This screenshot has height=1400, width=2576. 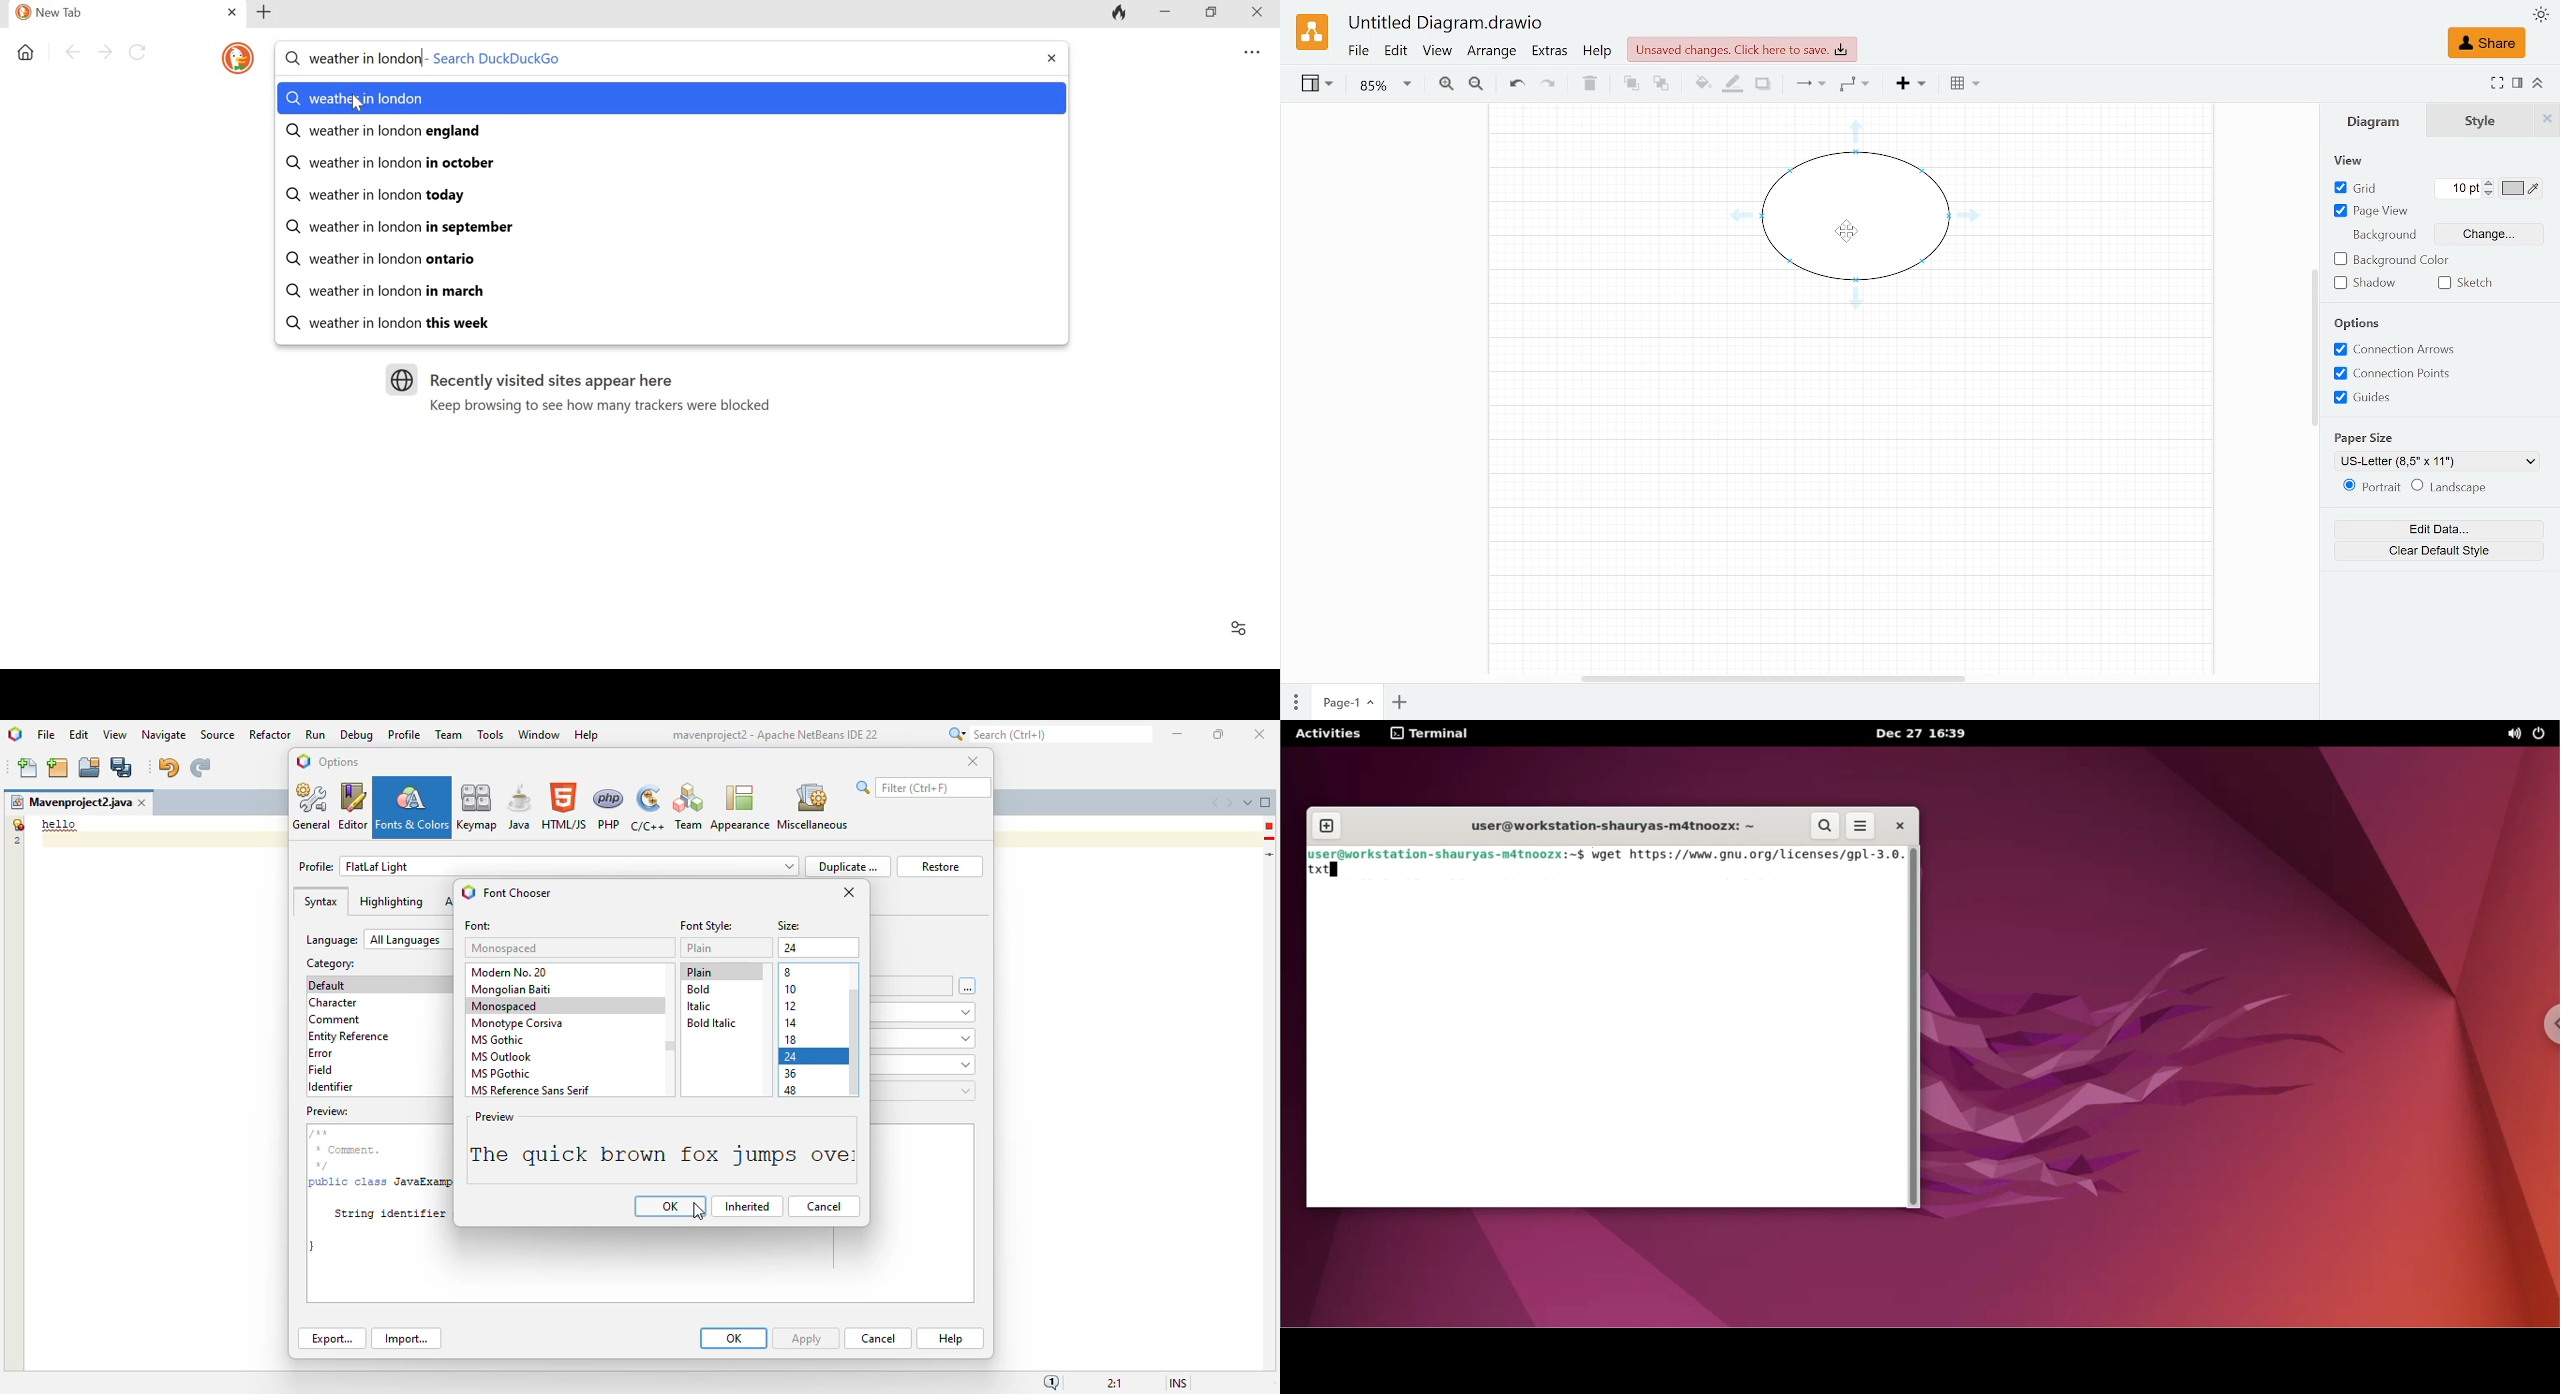 I want to click on scroll documents right, so click(x=1228, y=803).